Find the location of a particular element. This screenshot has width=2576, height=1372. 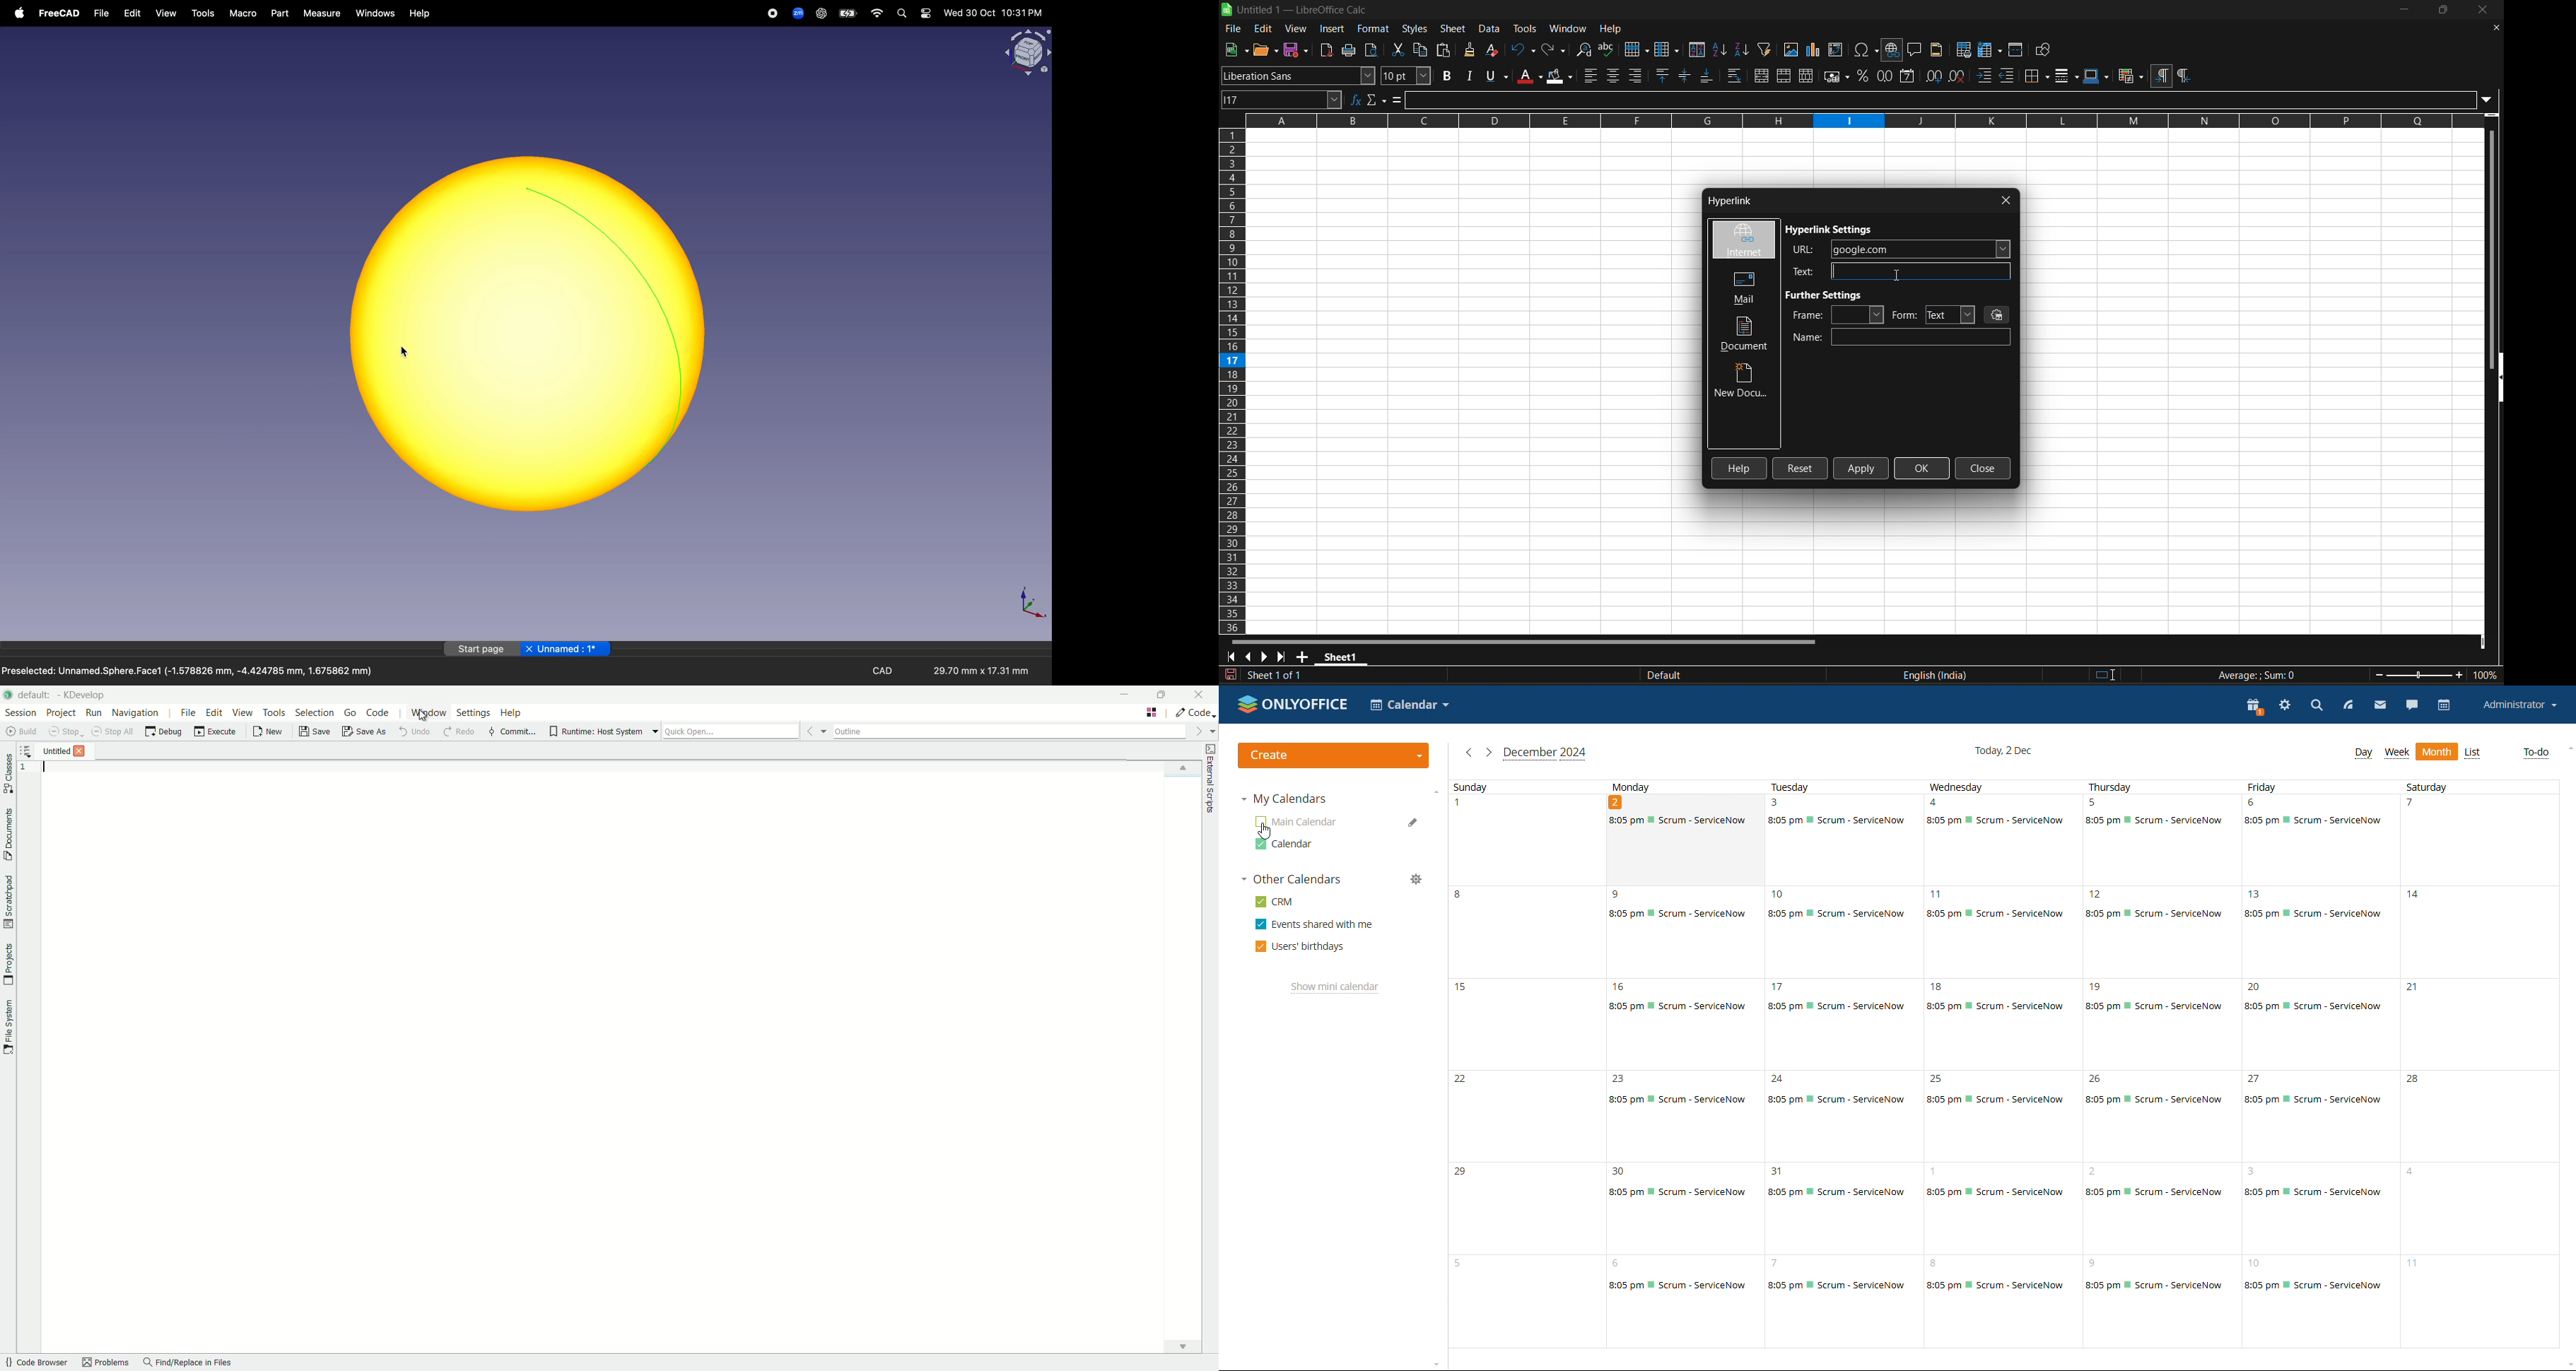

title is located at coordinates (1303, 10).